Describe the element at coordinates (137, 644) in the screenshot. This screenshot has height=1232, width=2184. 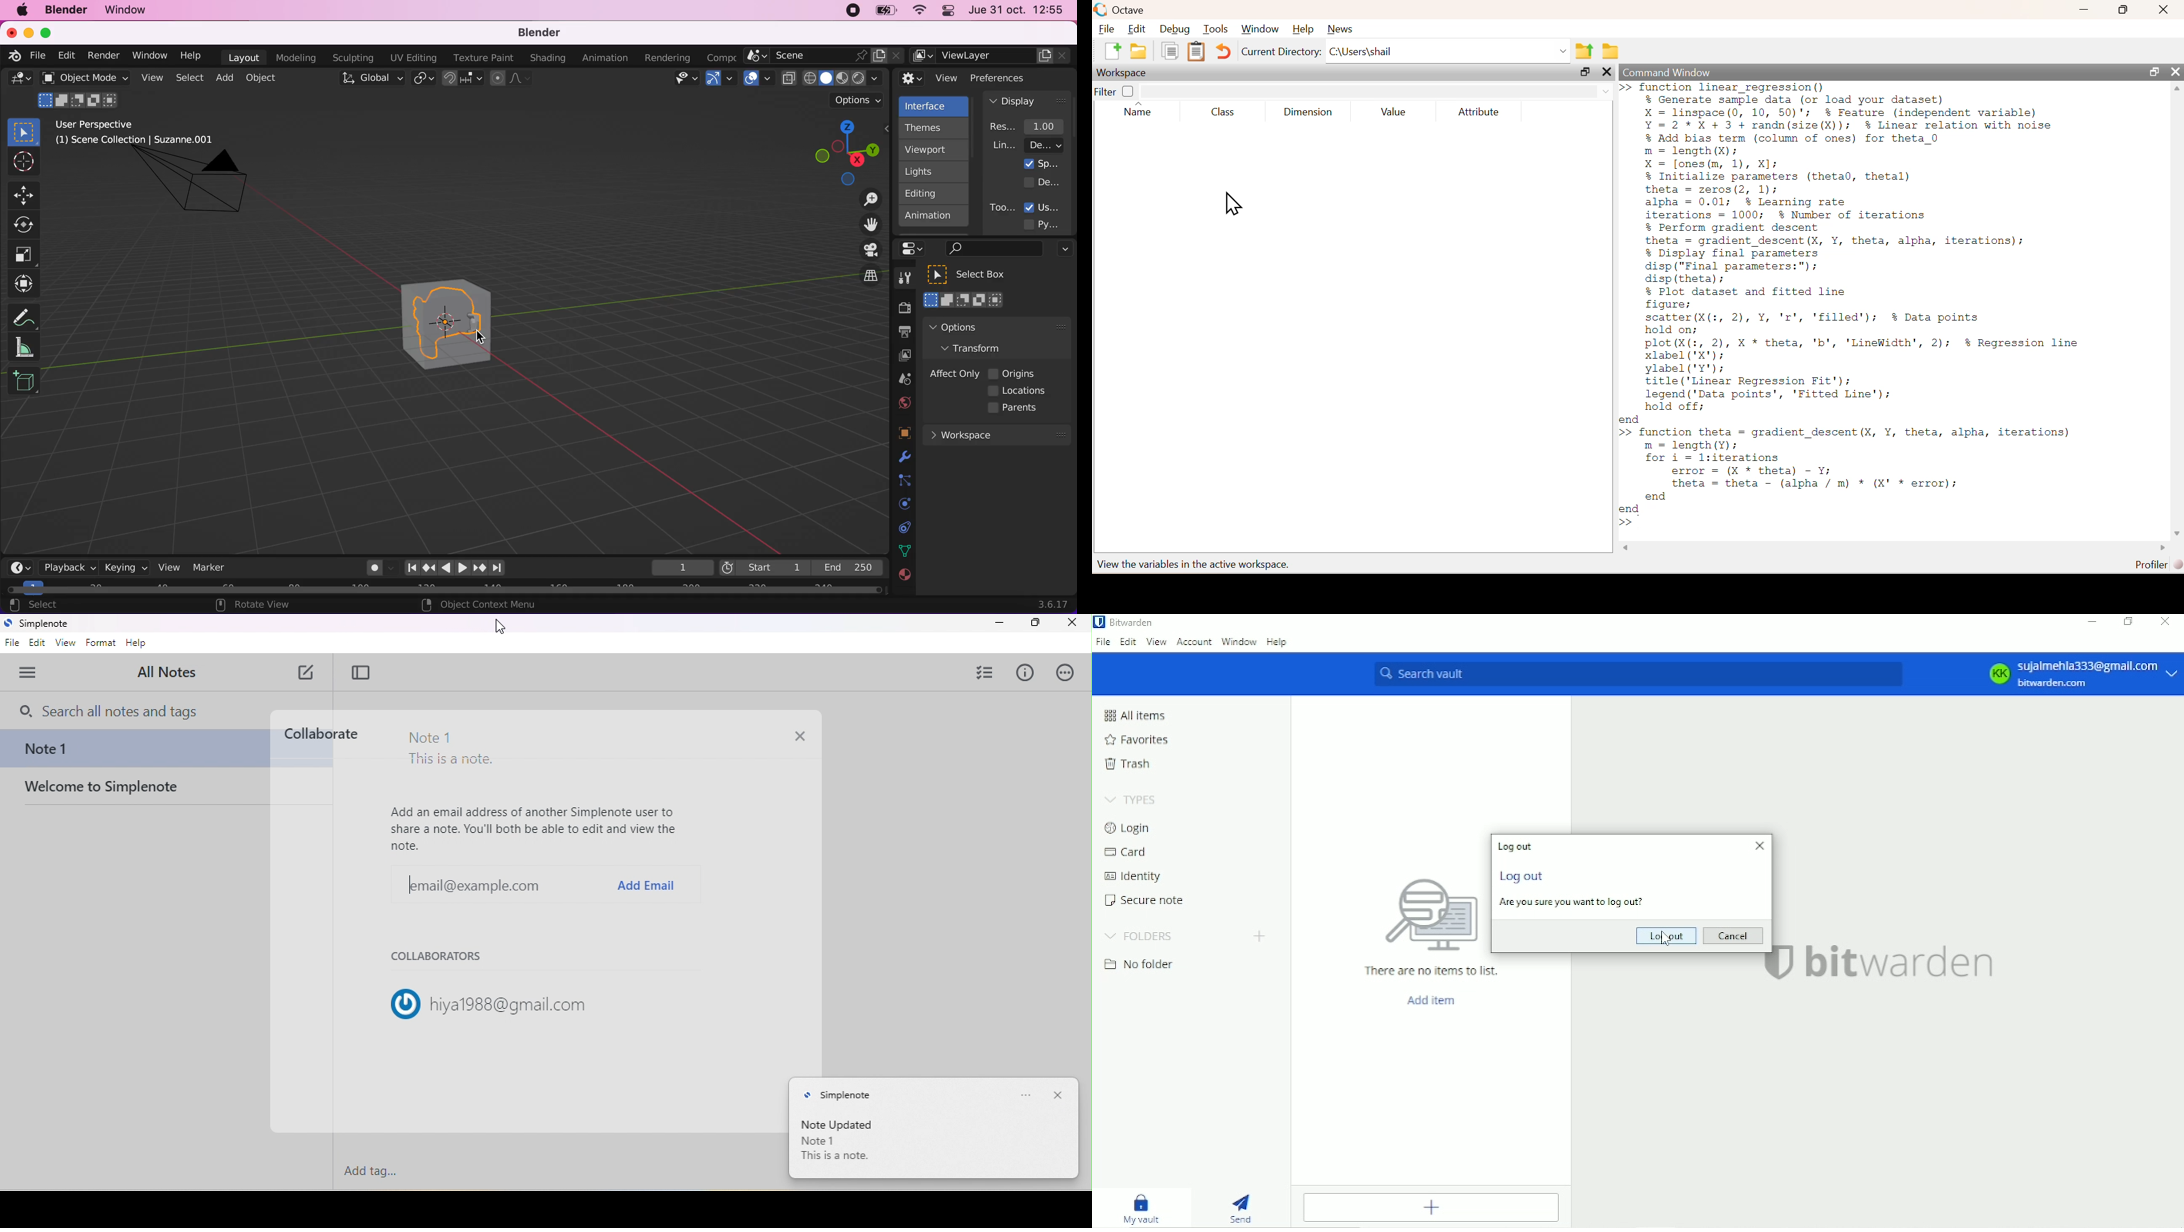
I see `help` at that location.